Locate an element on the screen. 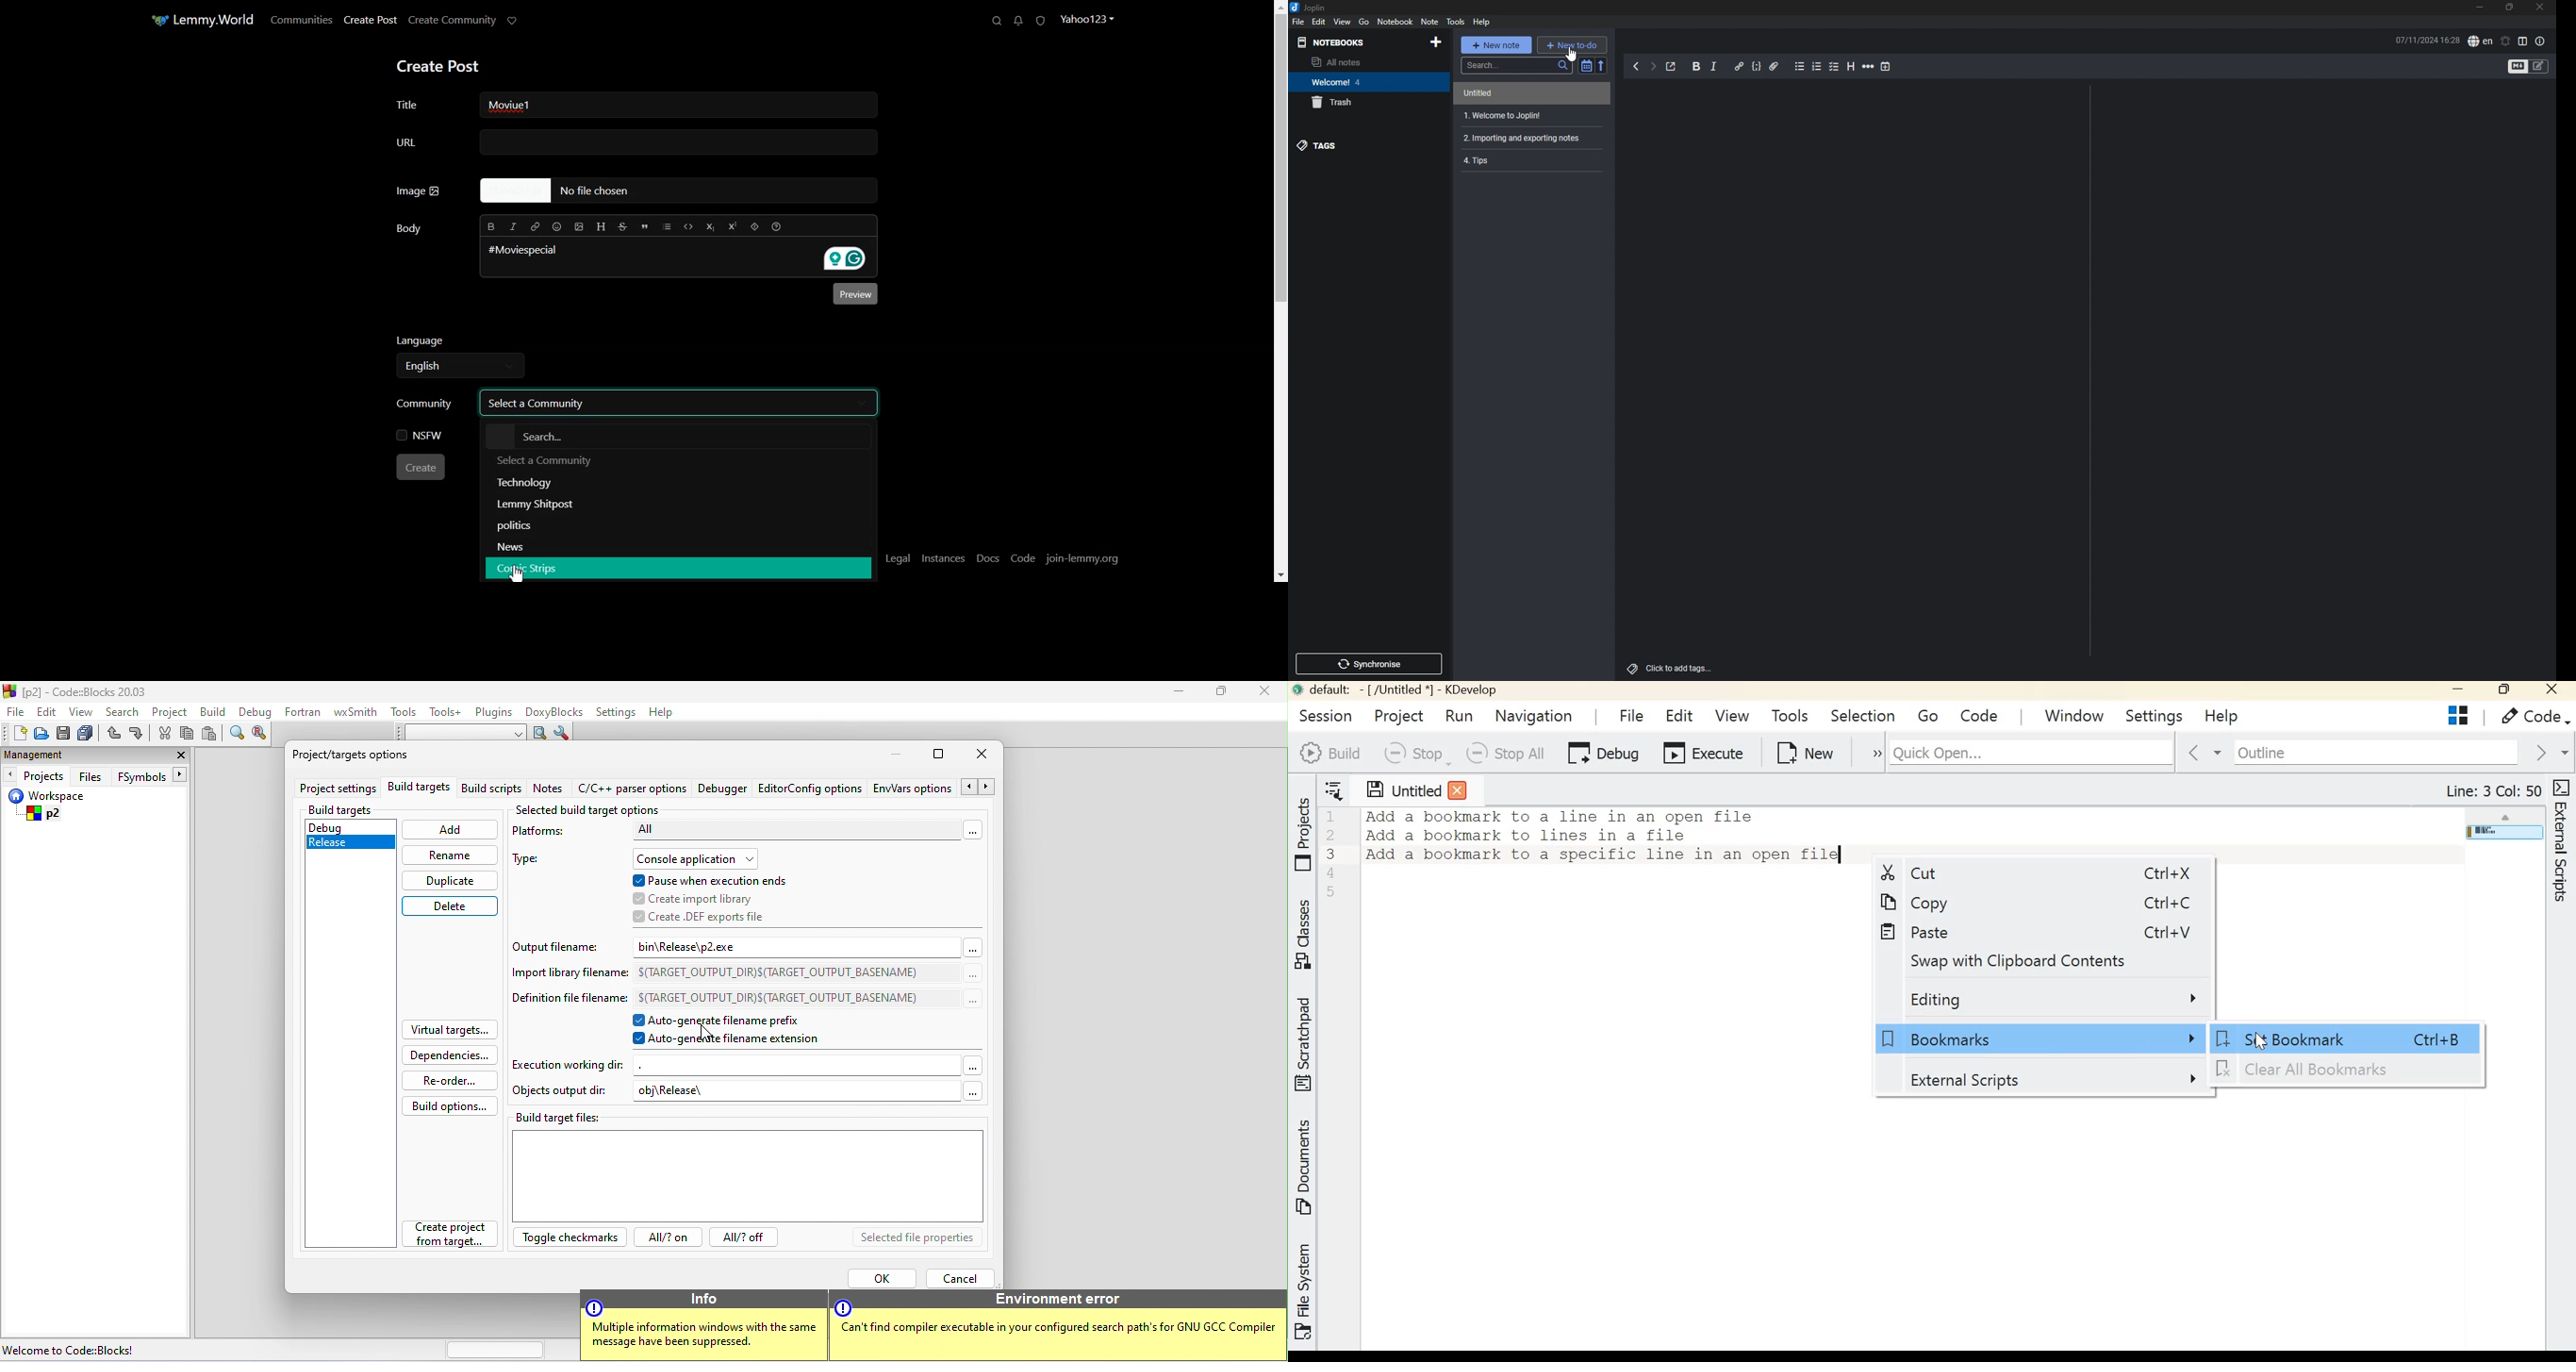 This screenshot has height=1372, width=2576. Communities is located at coordinates (302, 20).